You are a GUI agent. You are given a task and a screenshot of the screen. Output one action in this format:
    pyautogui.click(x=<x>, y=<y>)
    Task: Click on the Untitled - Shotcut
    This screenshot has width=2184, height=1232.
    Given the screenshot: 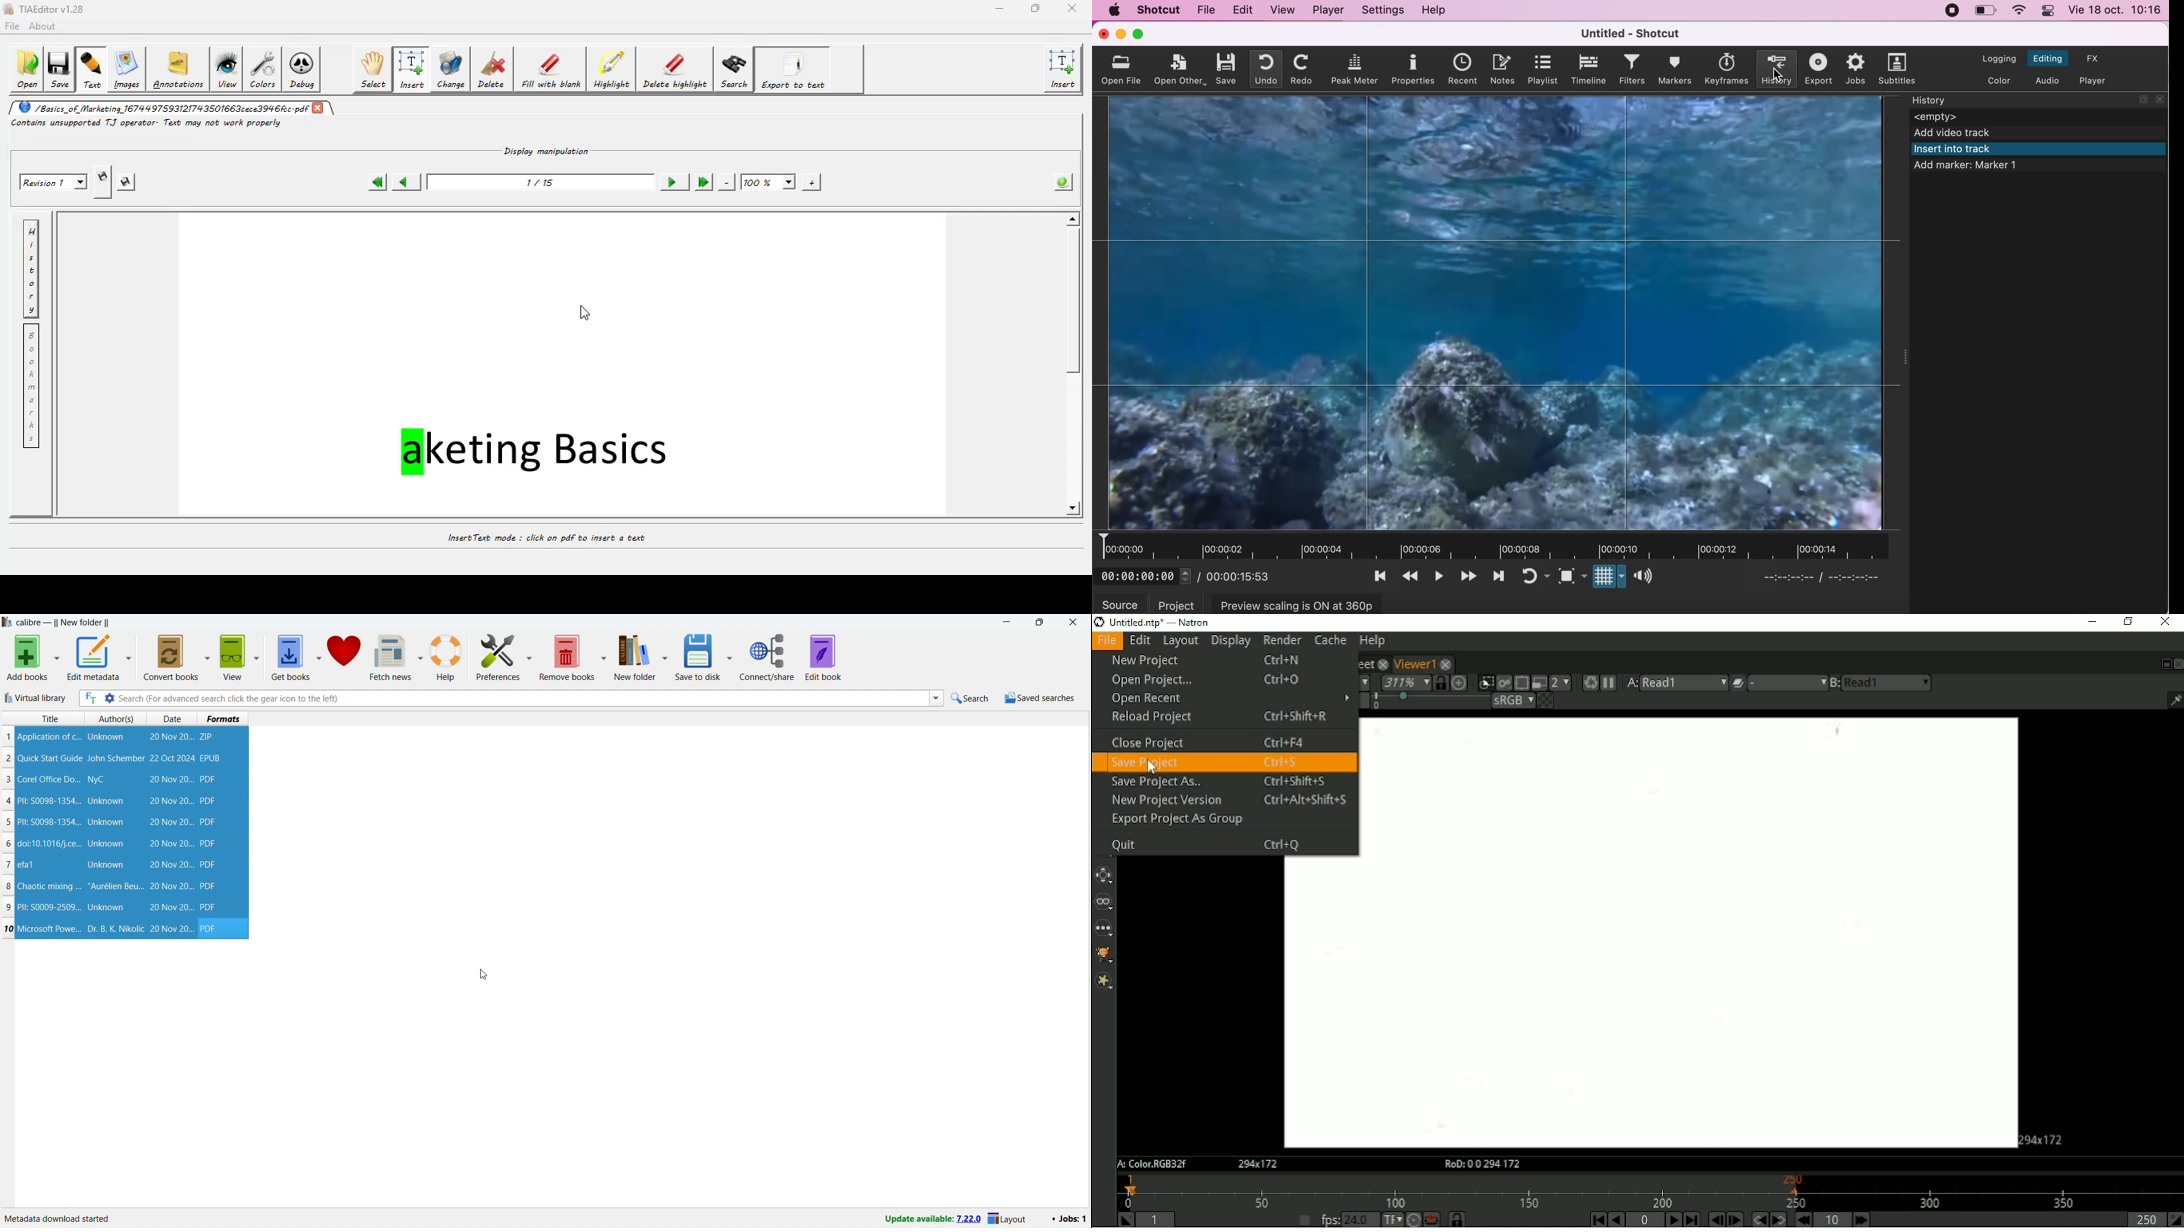 What is the action you would take?
    pyautogui.click(x=1634, y=33)
    